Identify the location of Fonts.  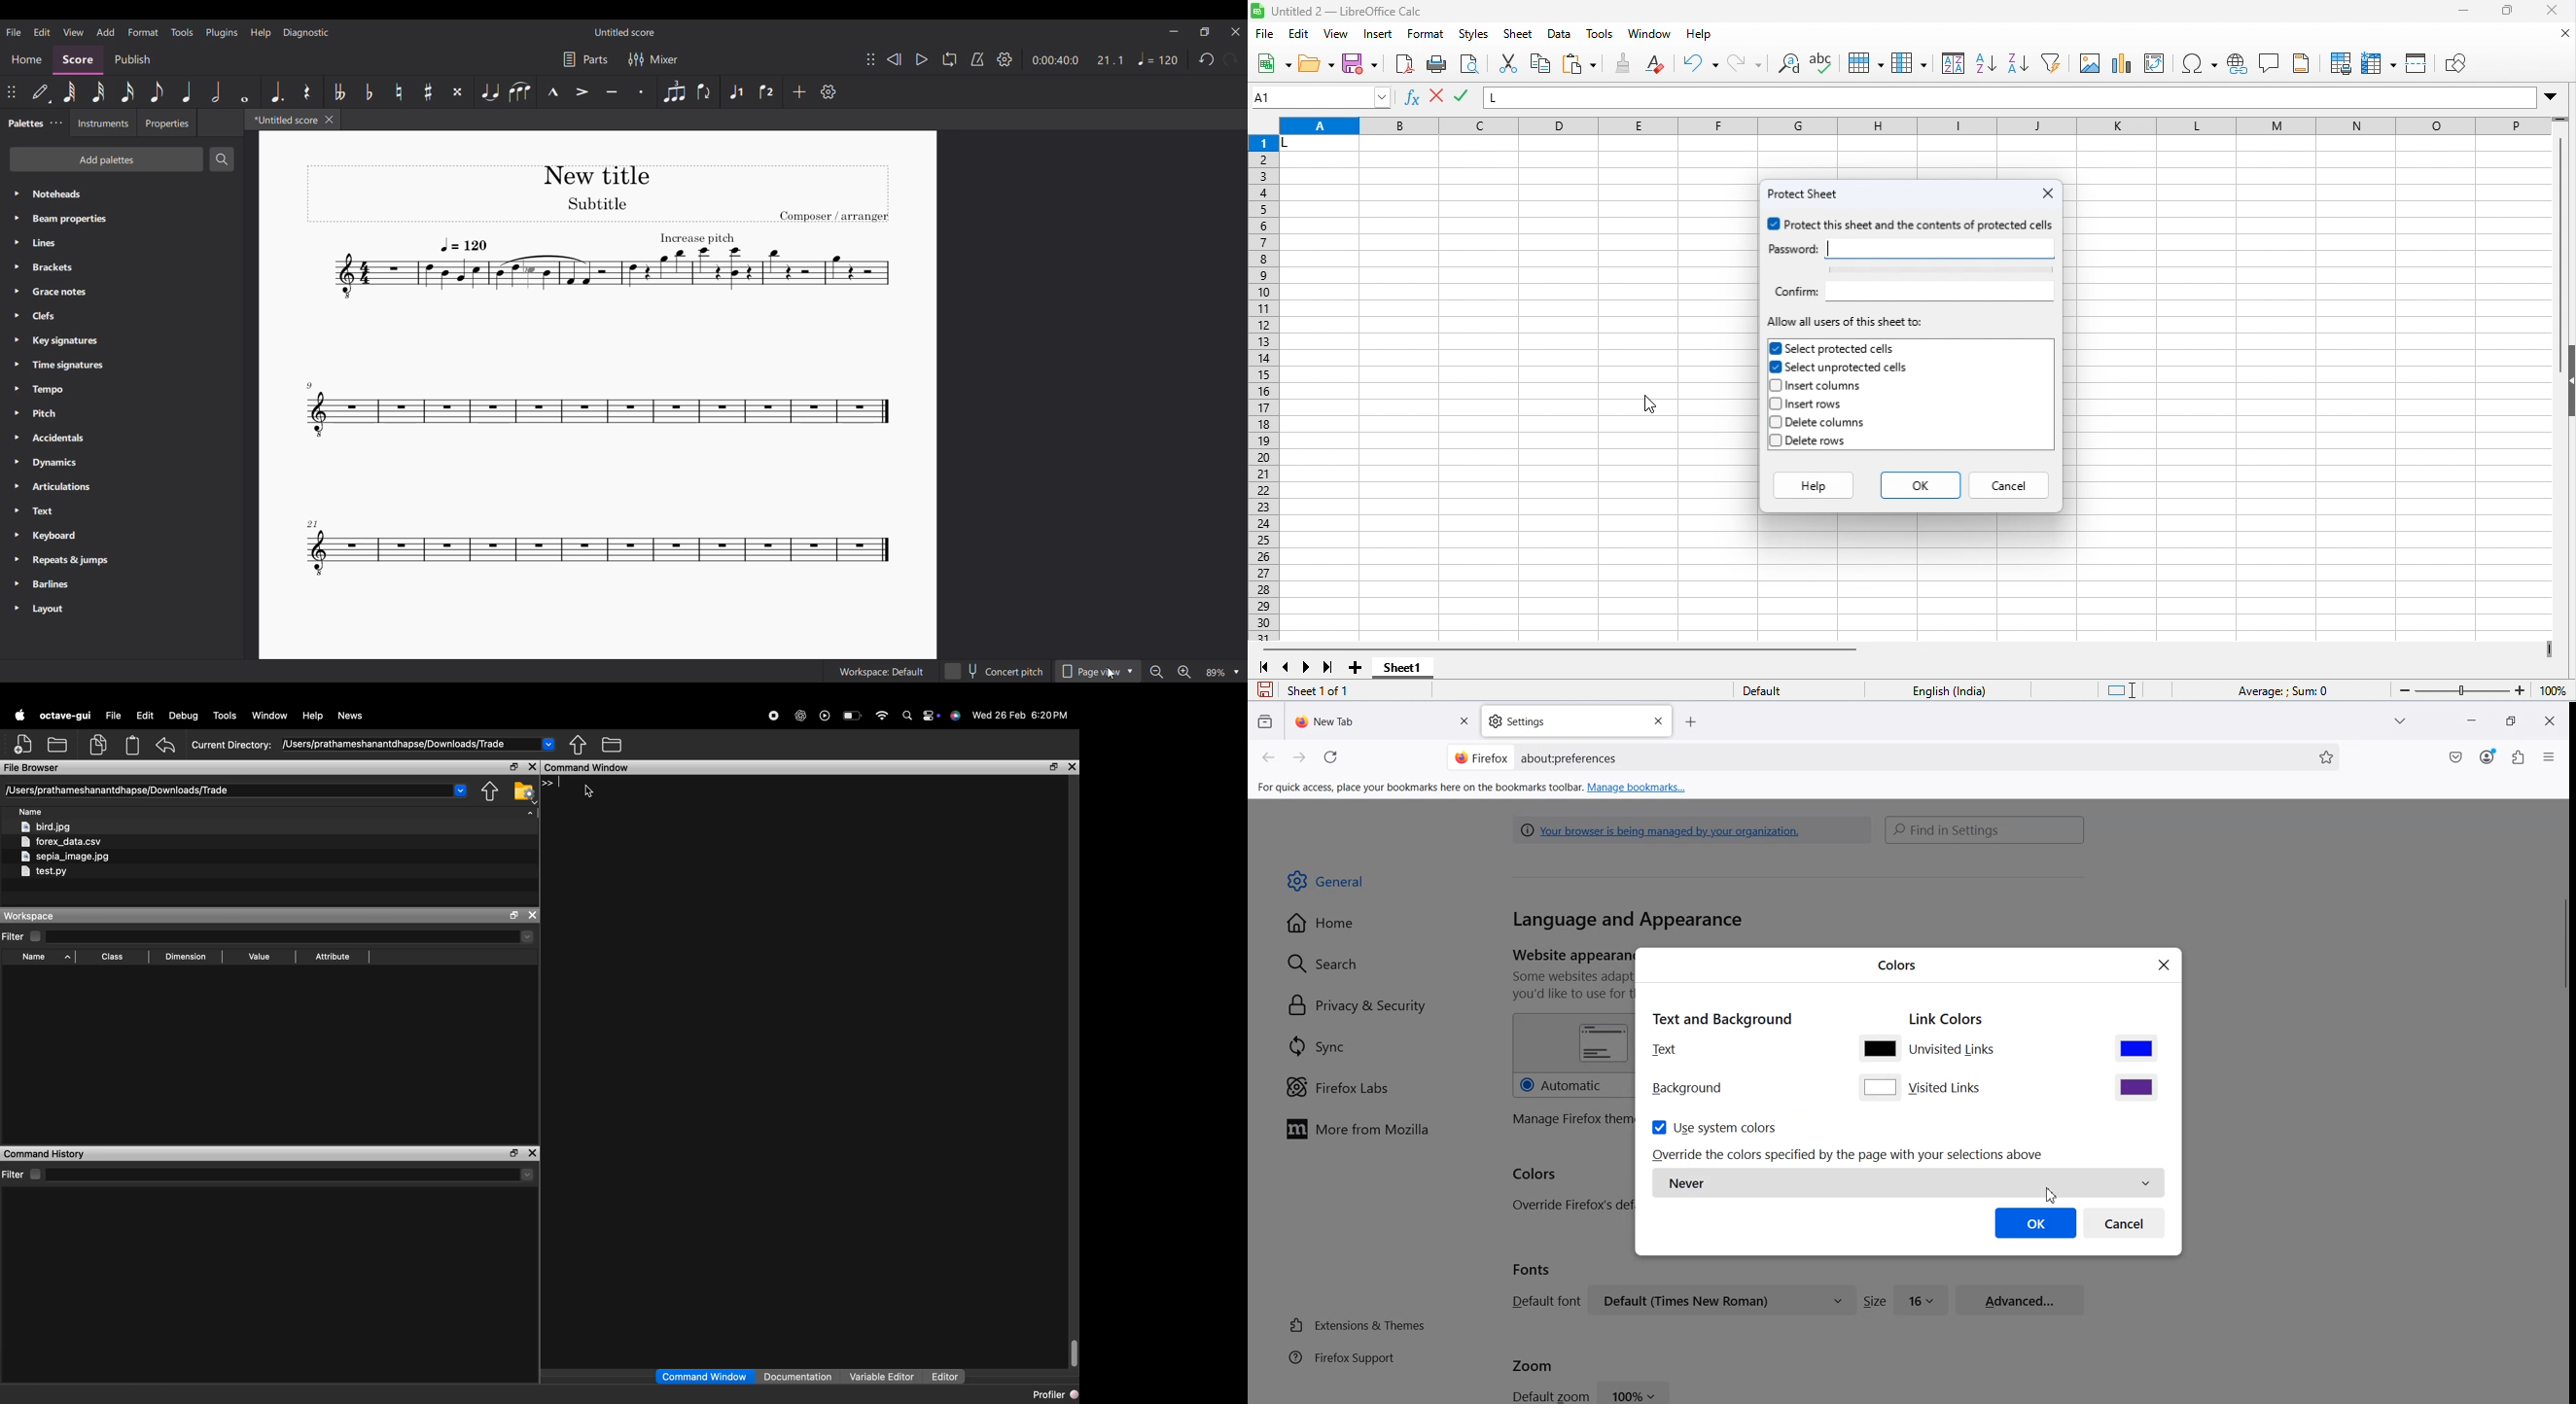
(1532, 1269).